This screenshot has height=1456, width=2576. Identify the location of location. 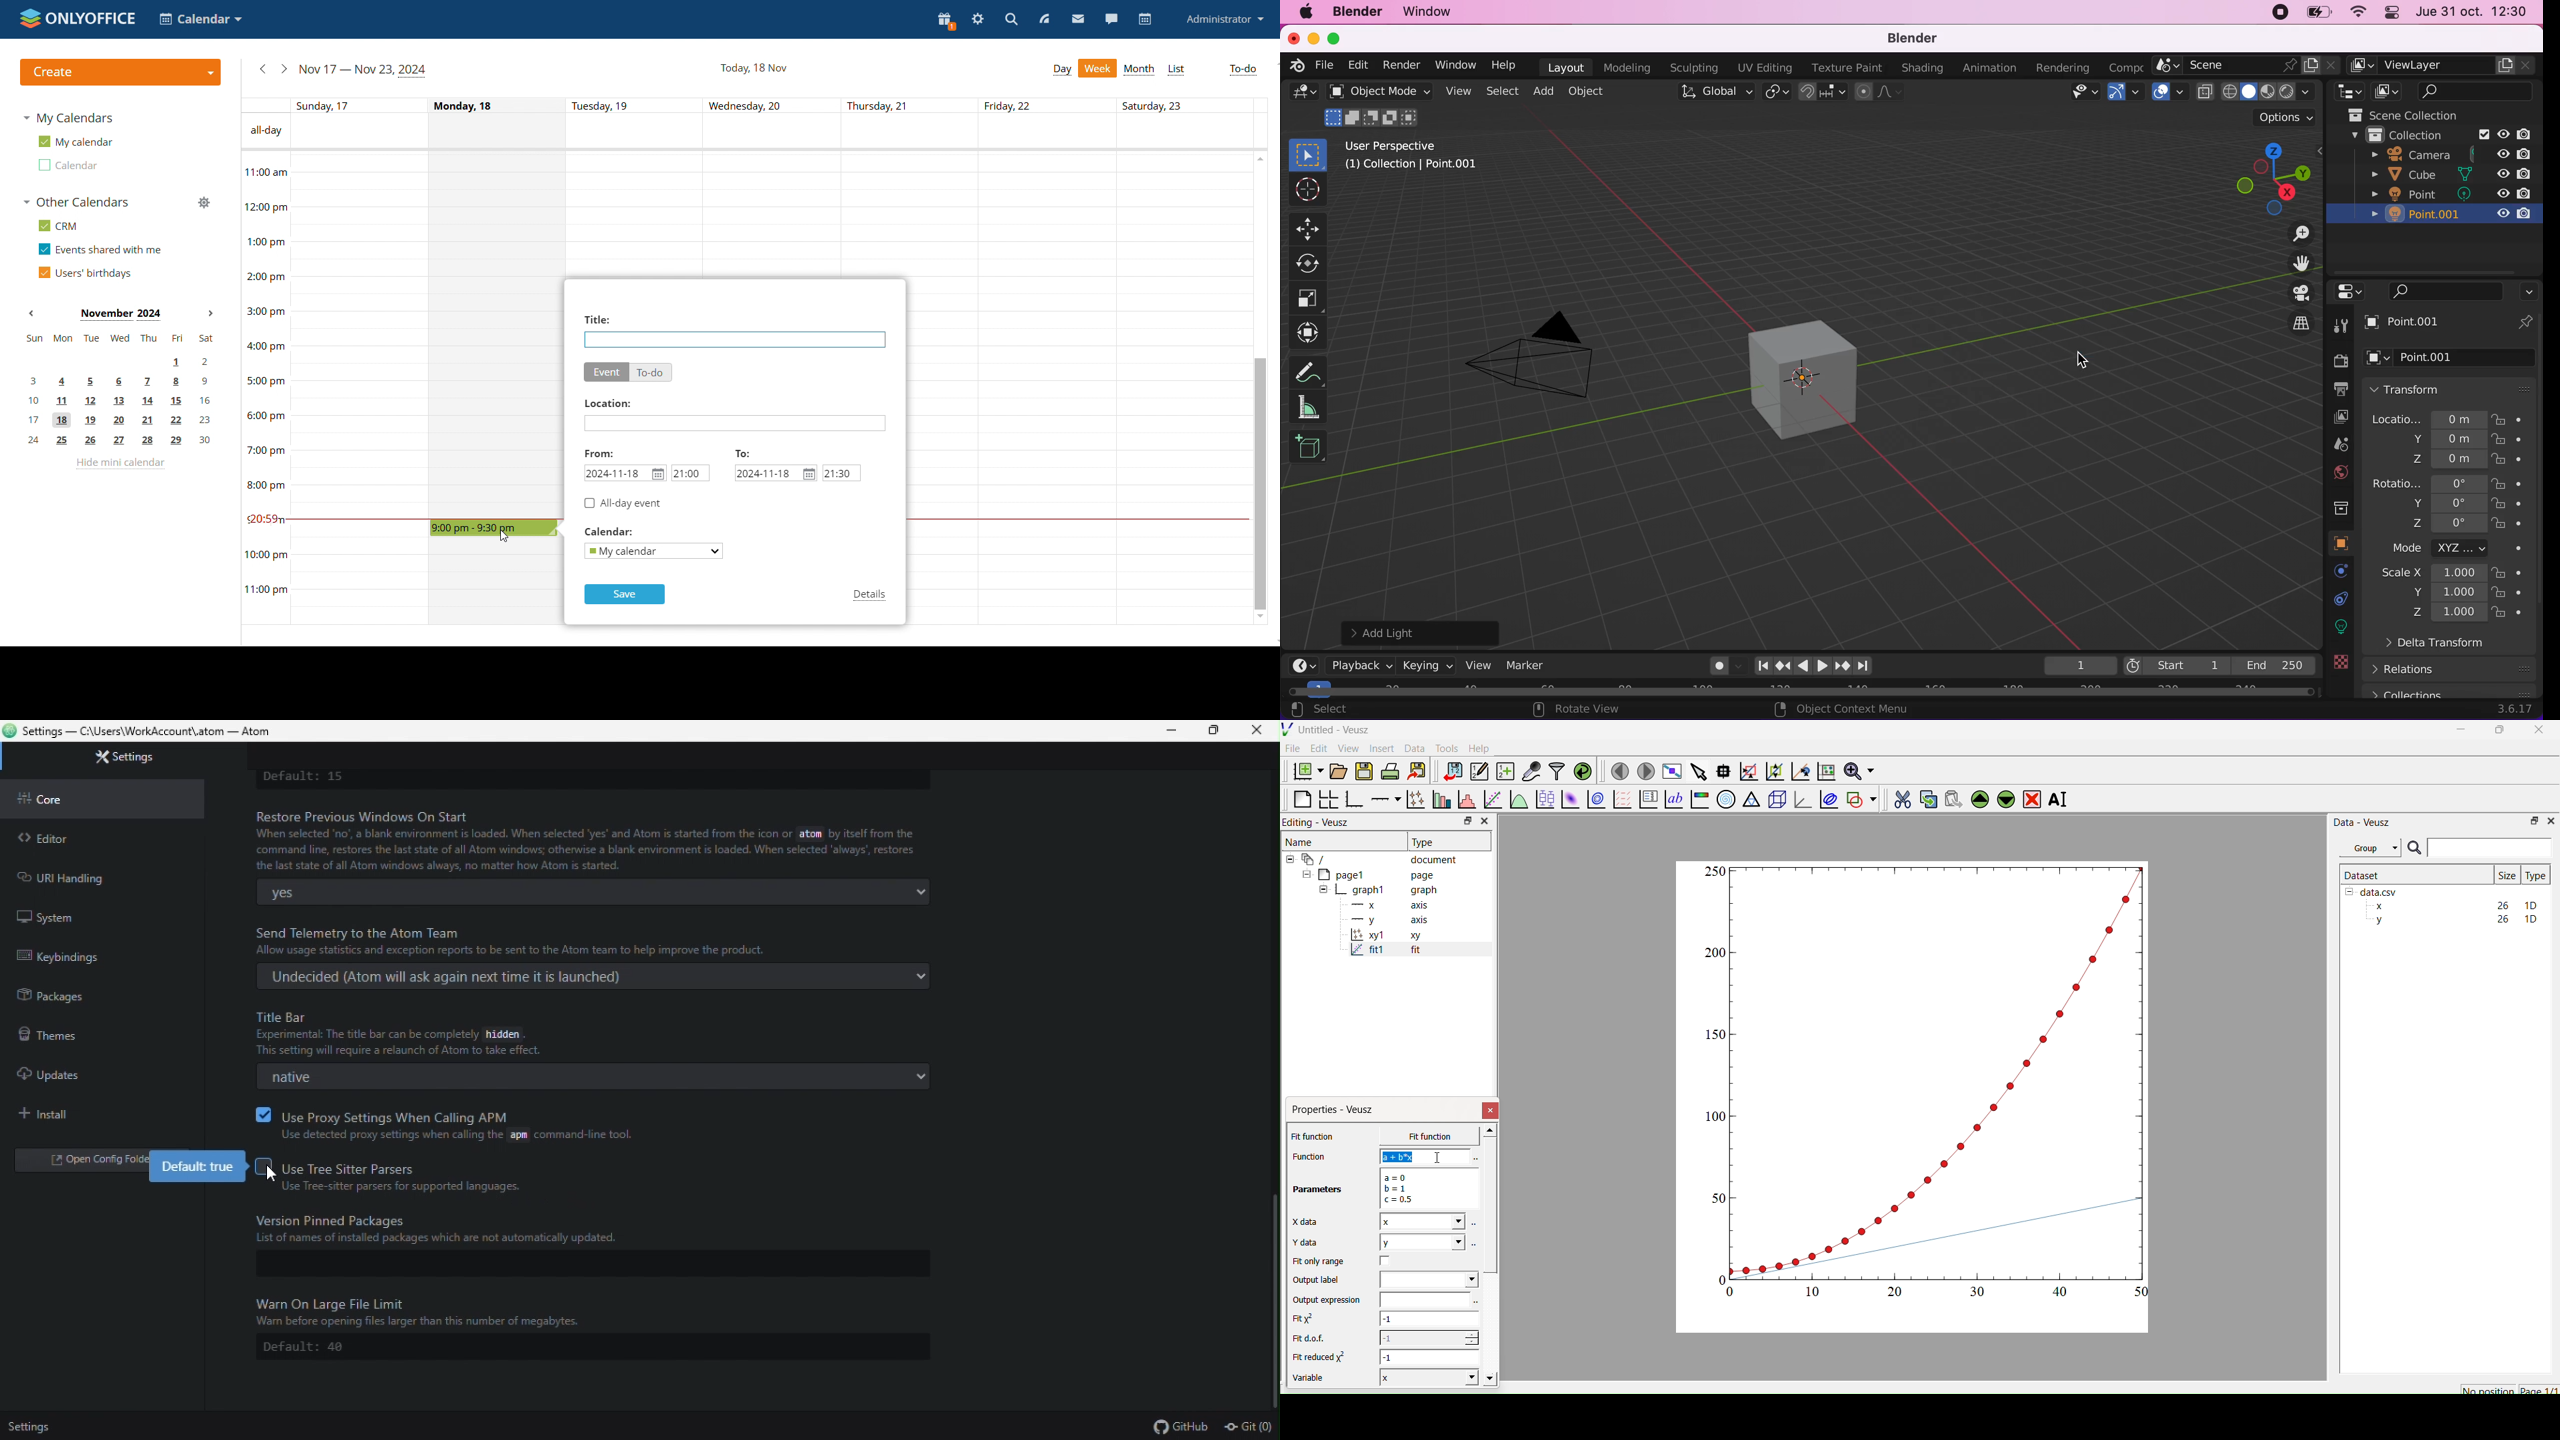
(610, 404).